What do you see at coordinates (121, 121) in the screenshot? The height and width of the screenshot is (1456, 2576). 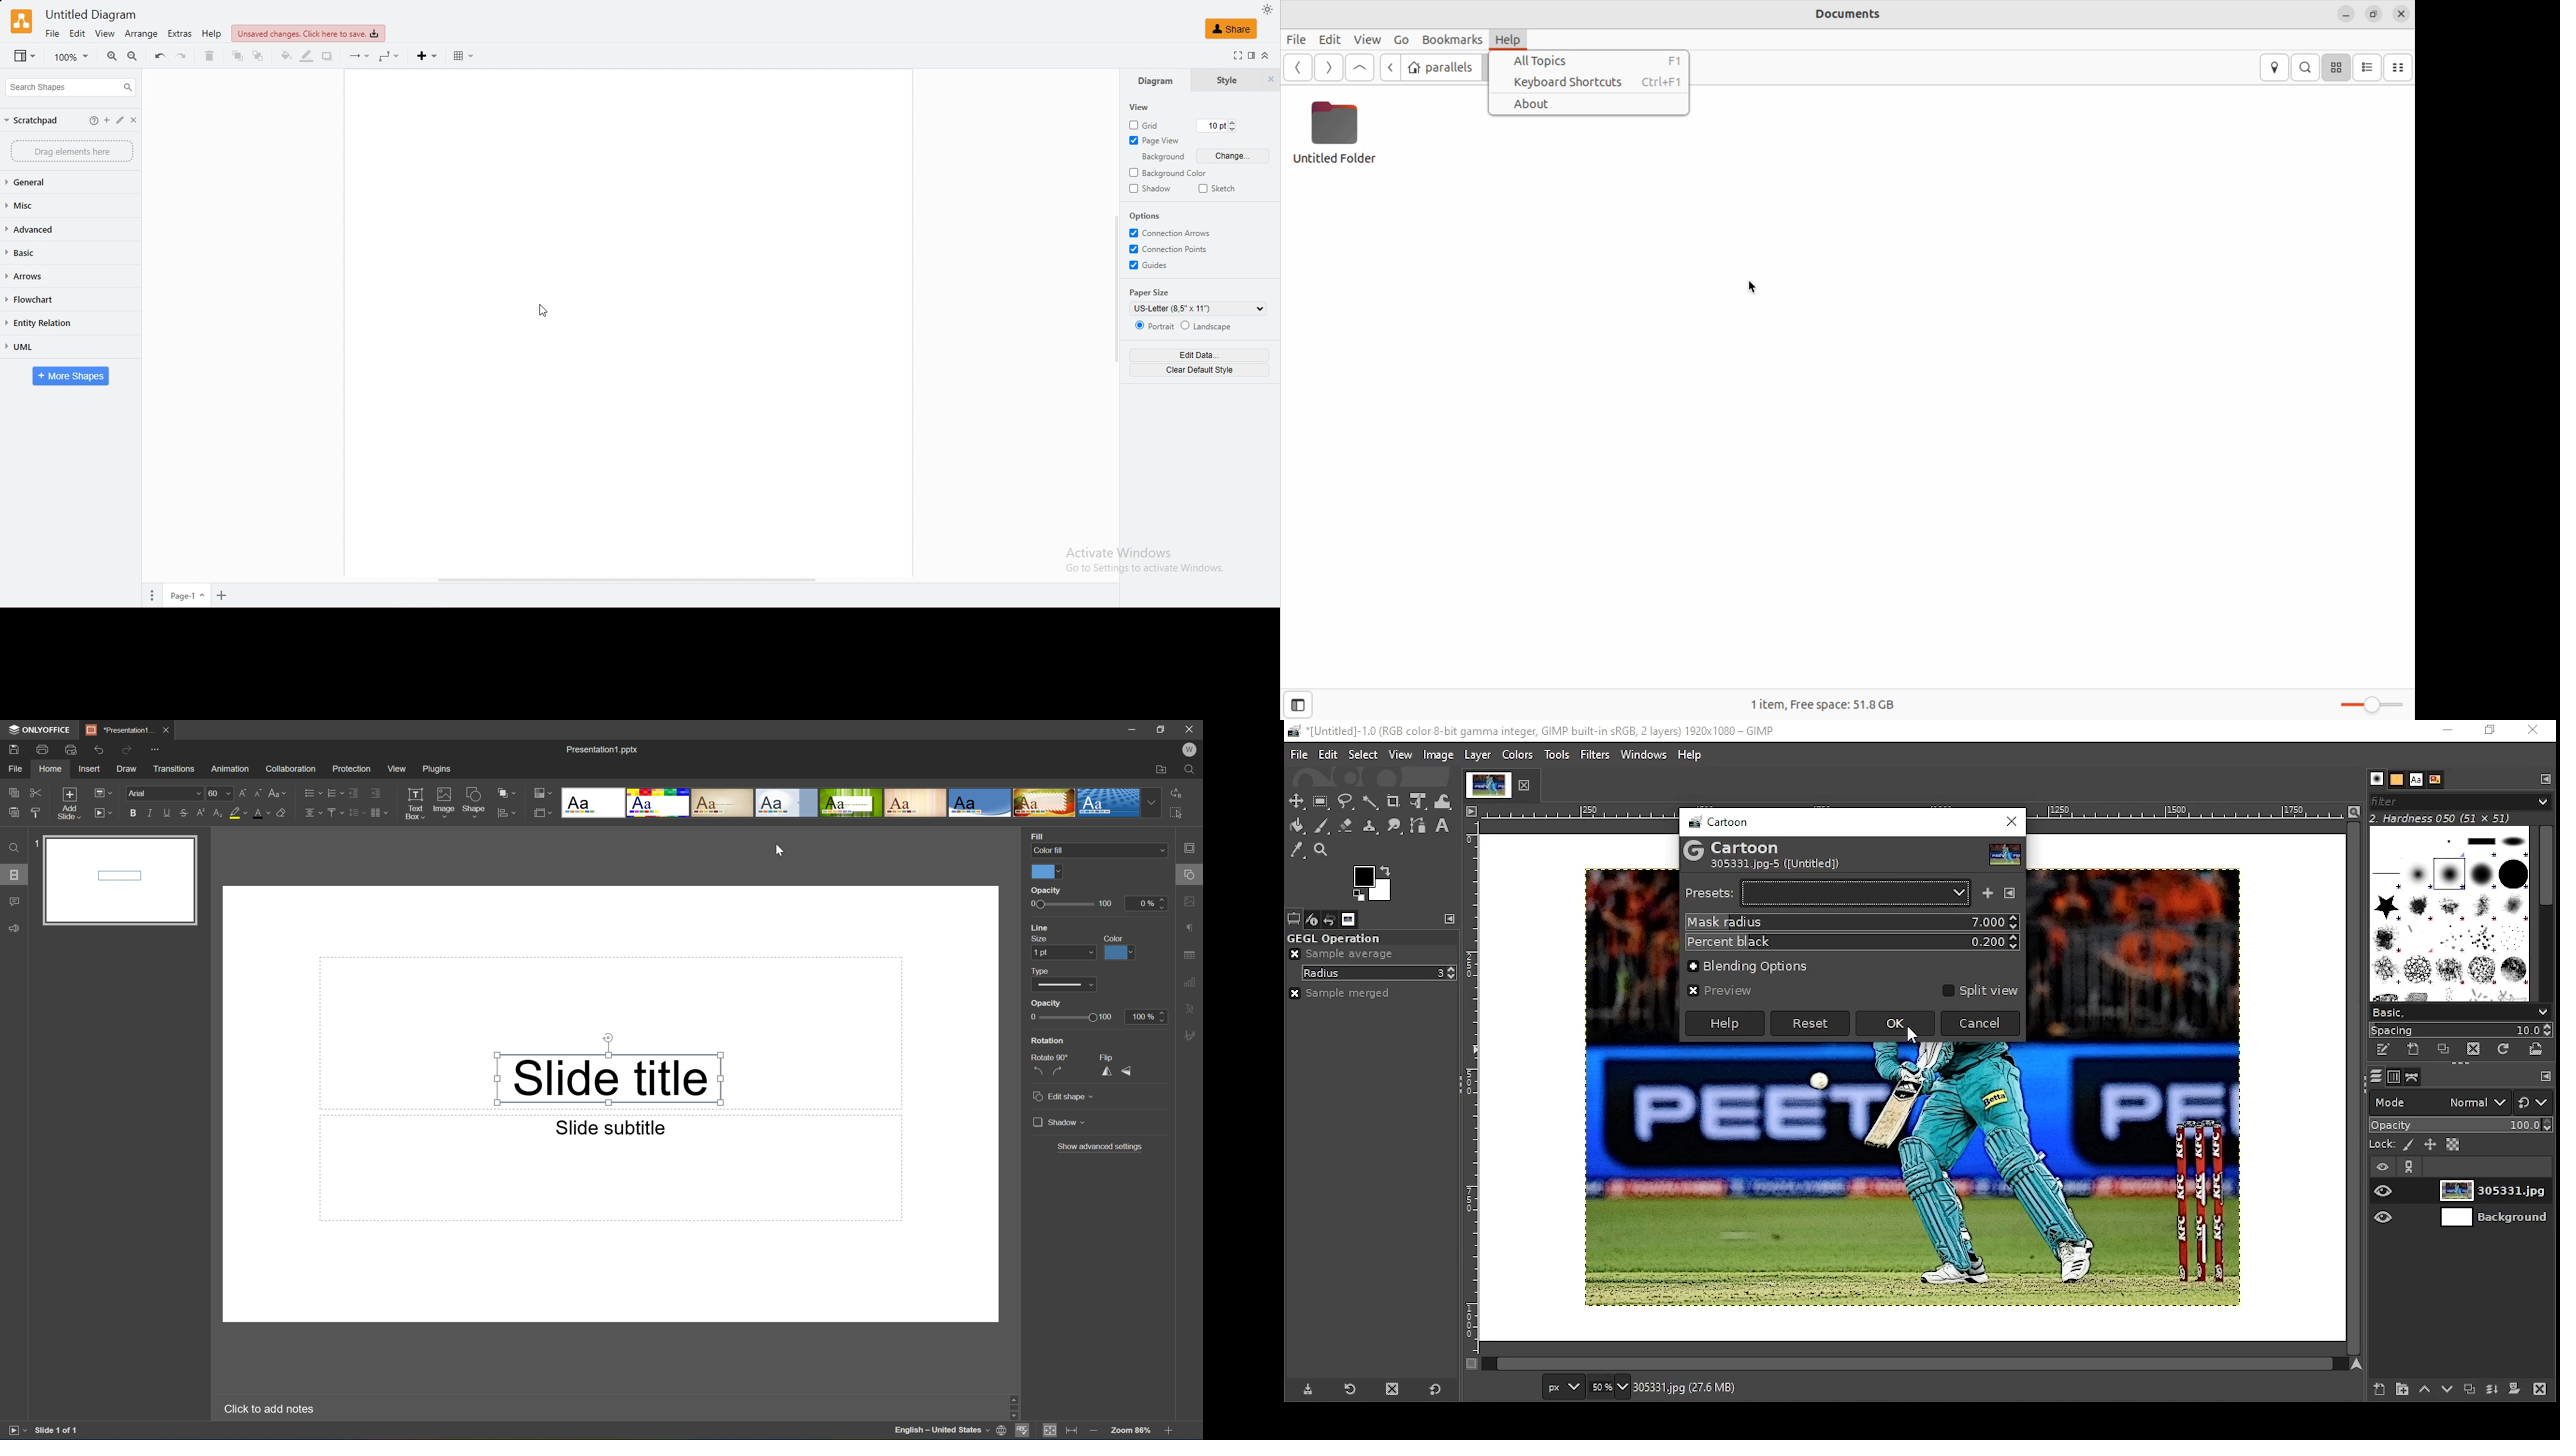 I see `edit` at bounding box center [121, 121].